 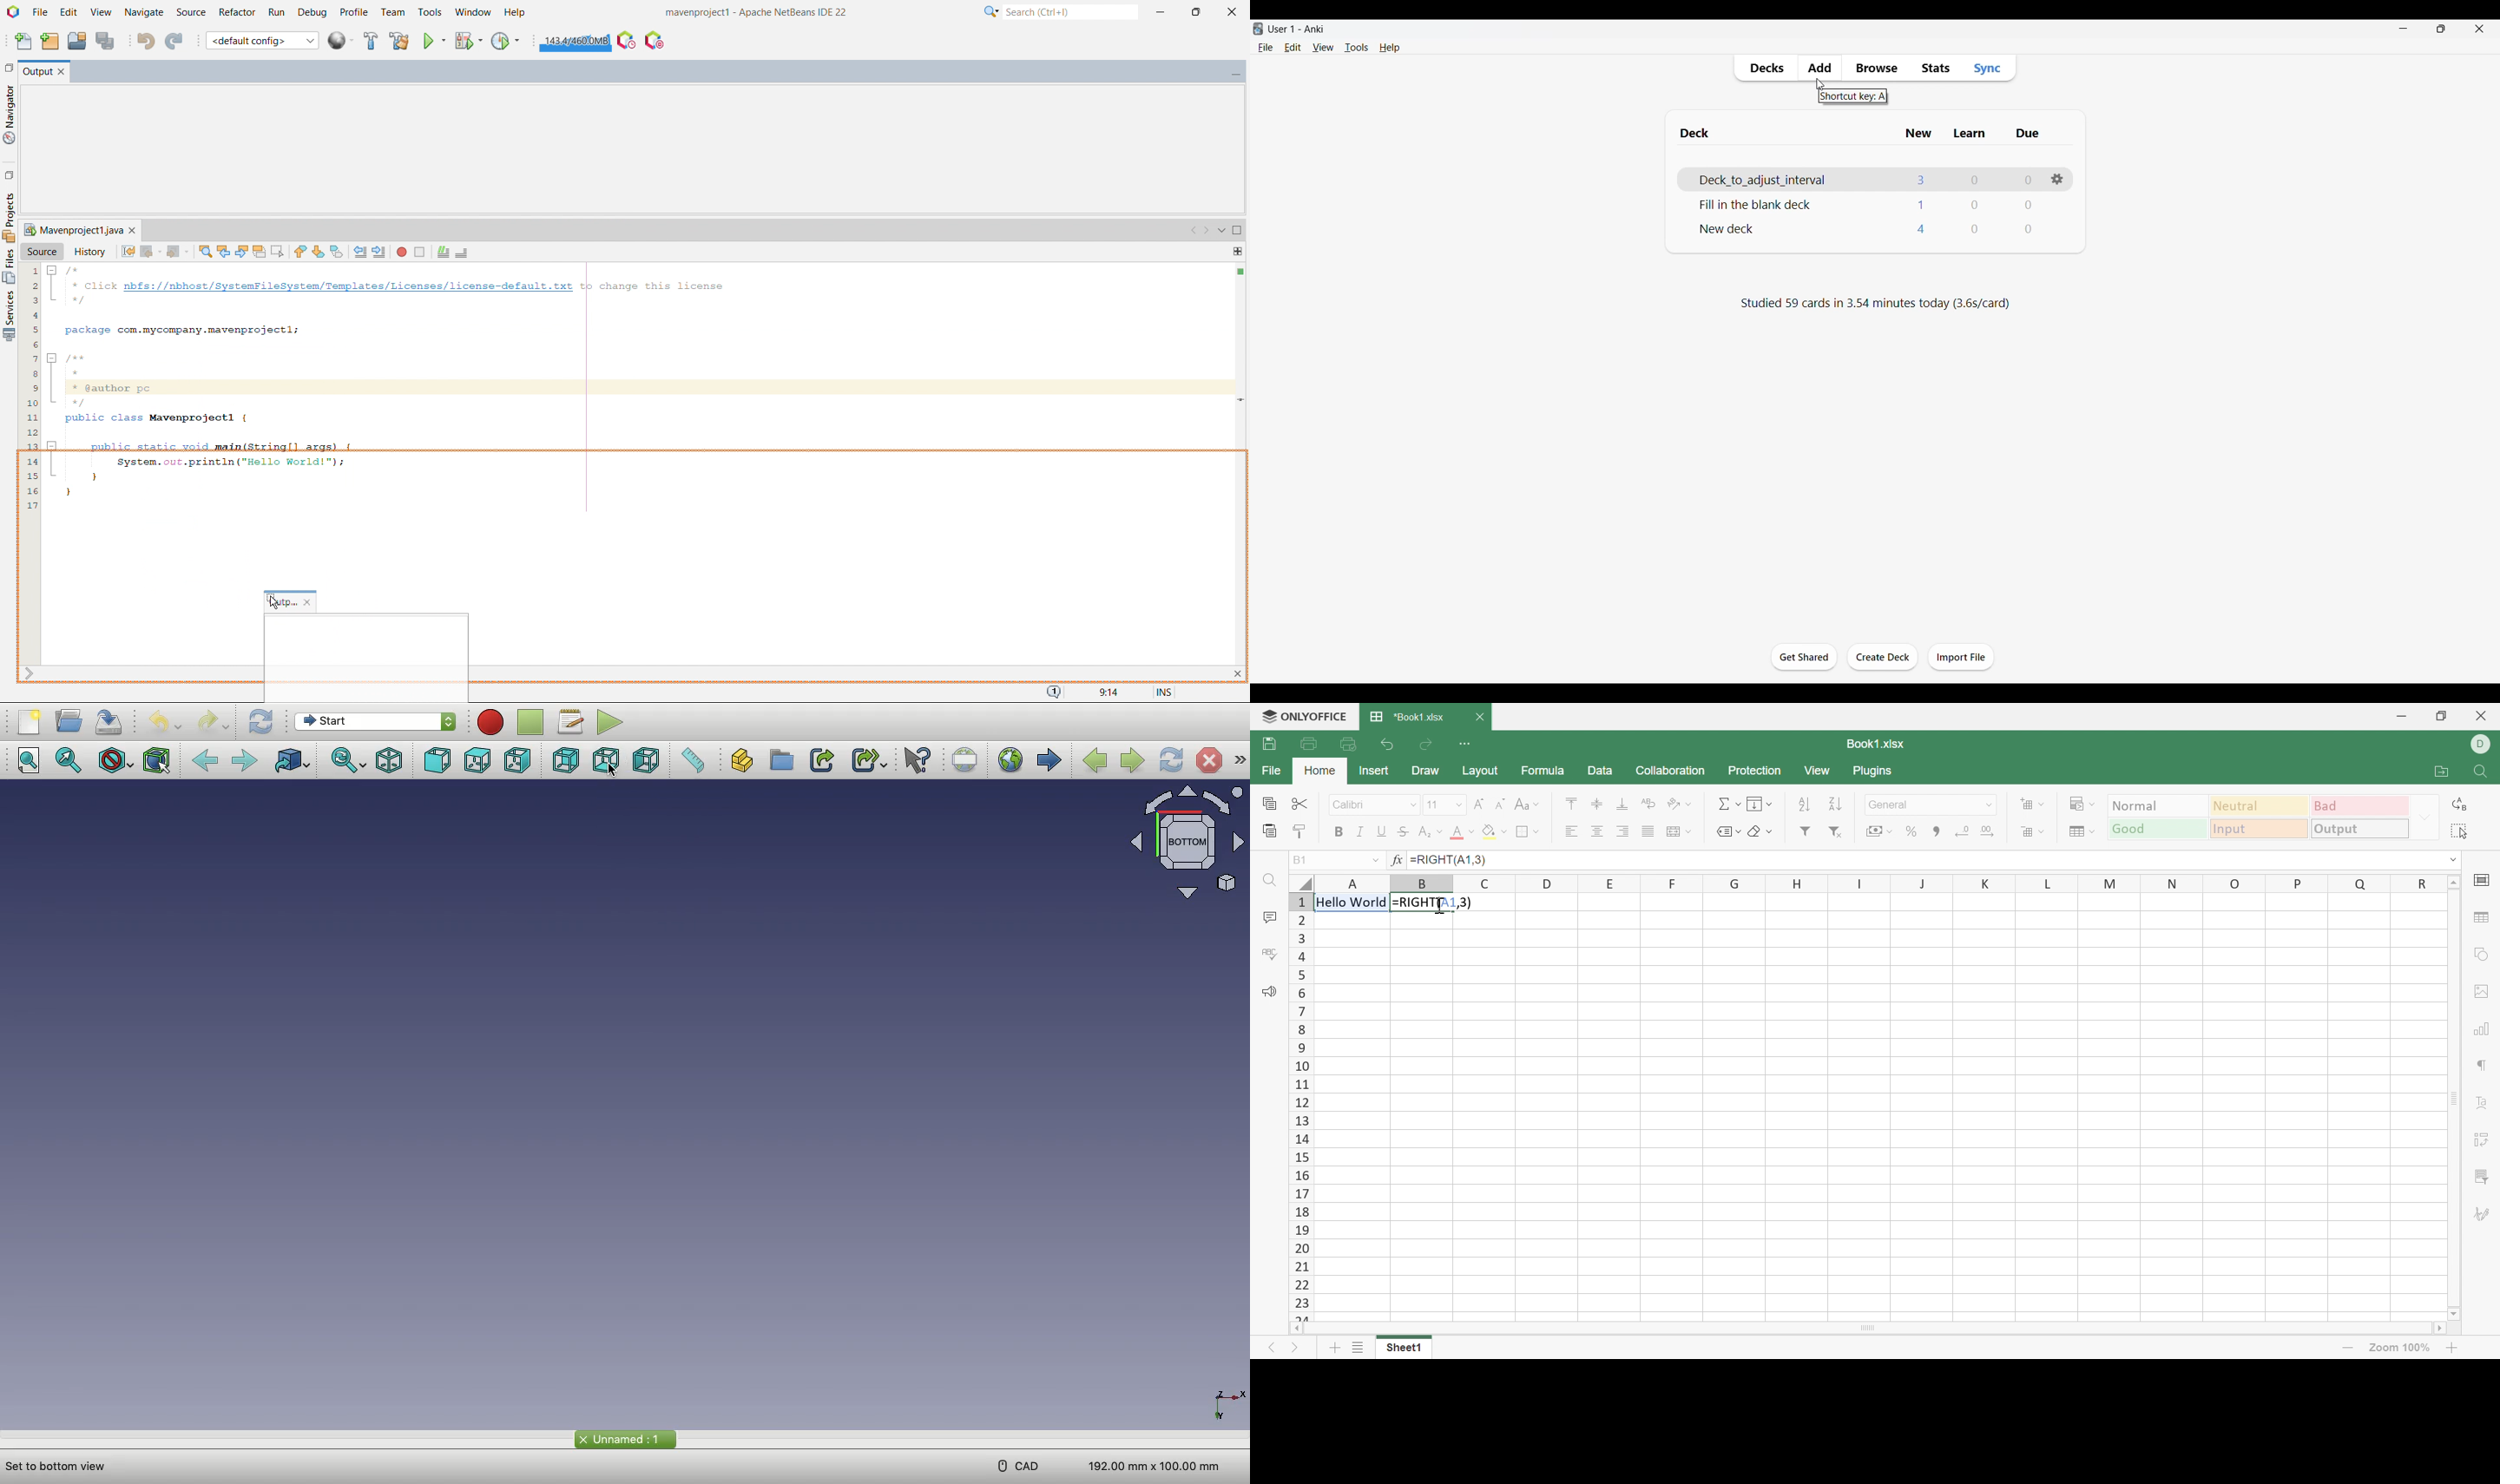 I want to click on Find, so click(x=1270, y=882).